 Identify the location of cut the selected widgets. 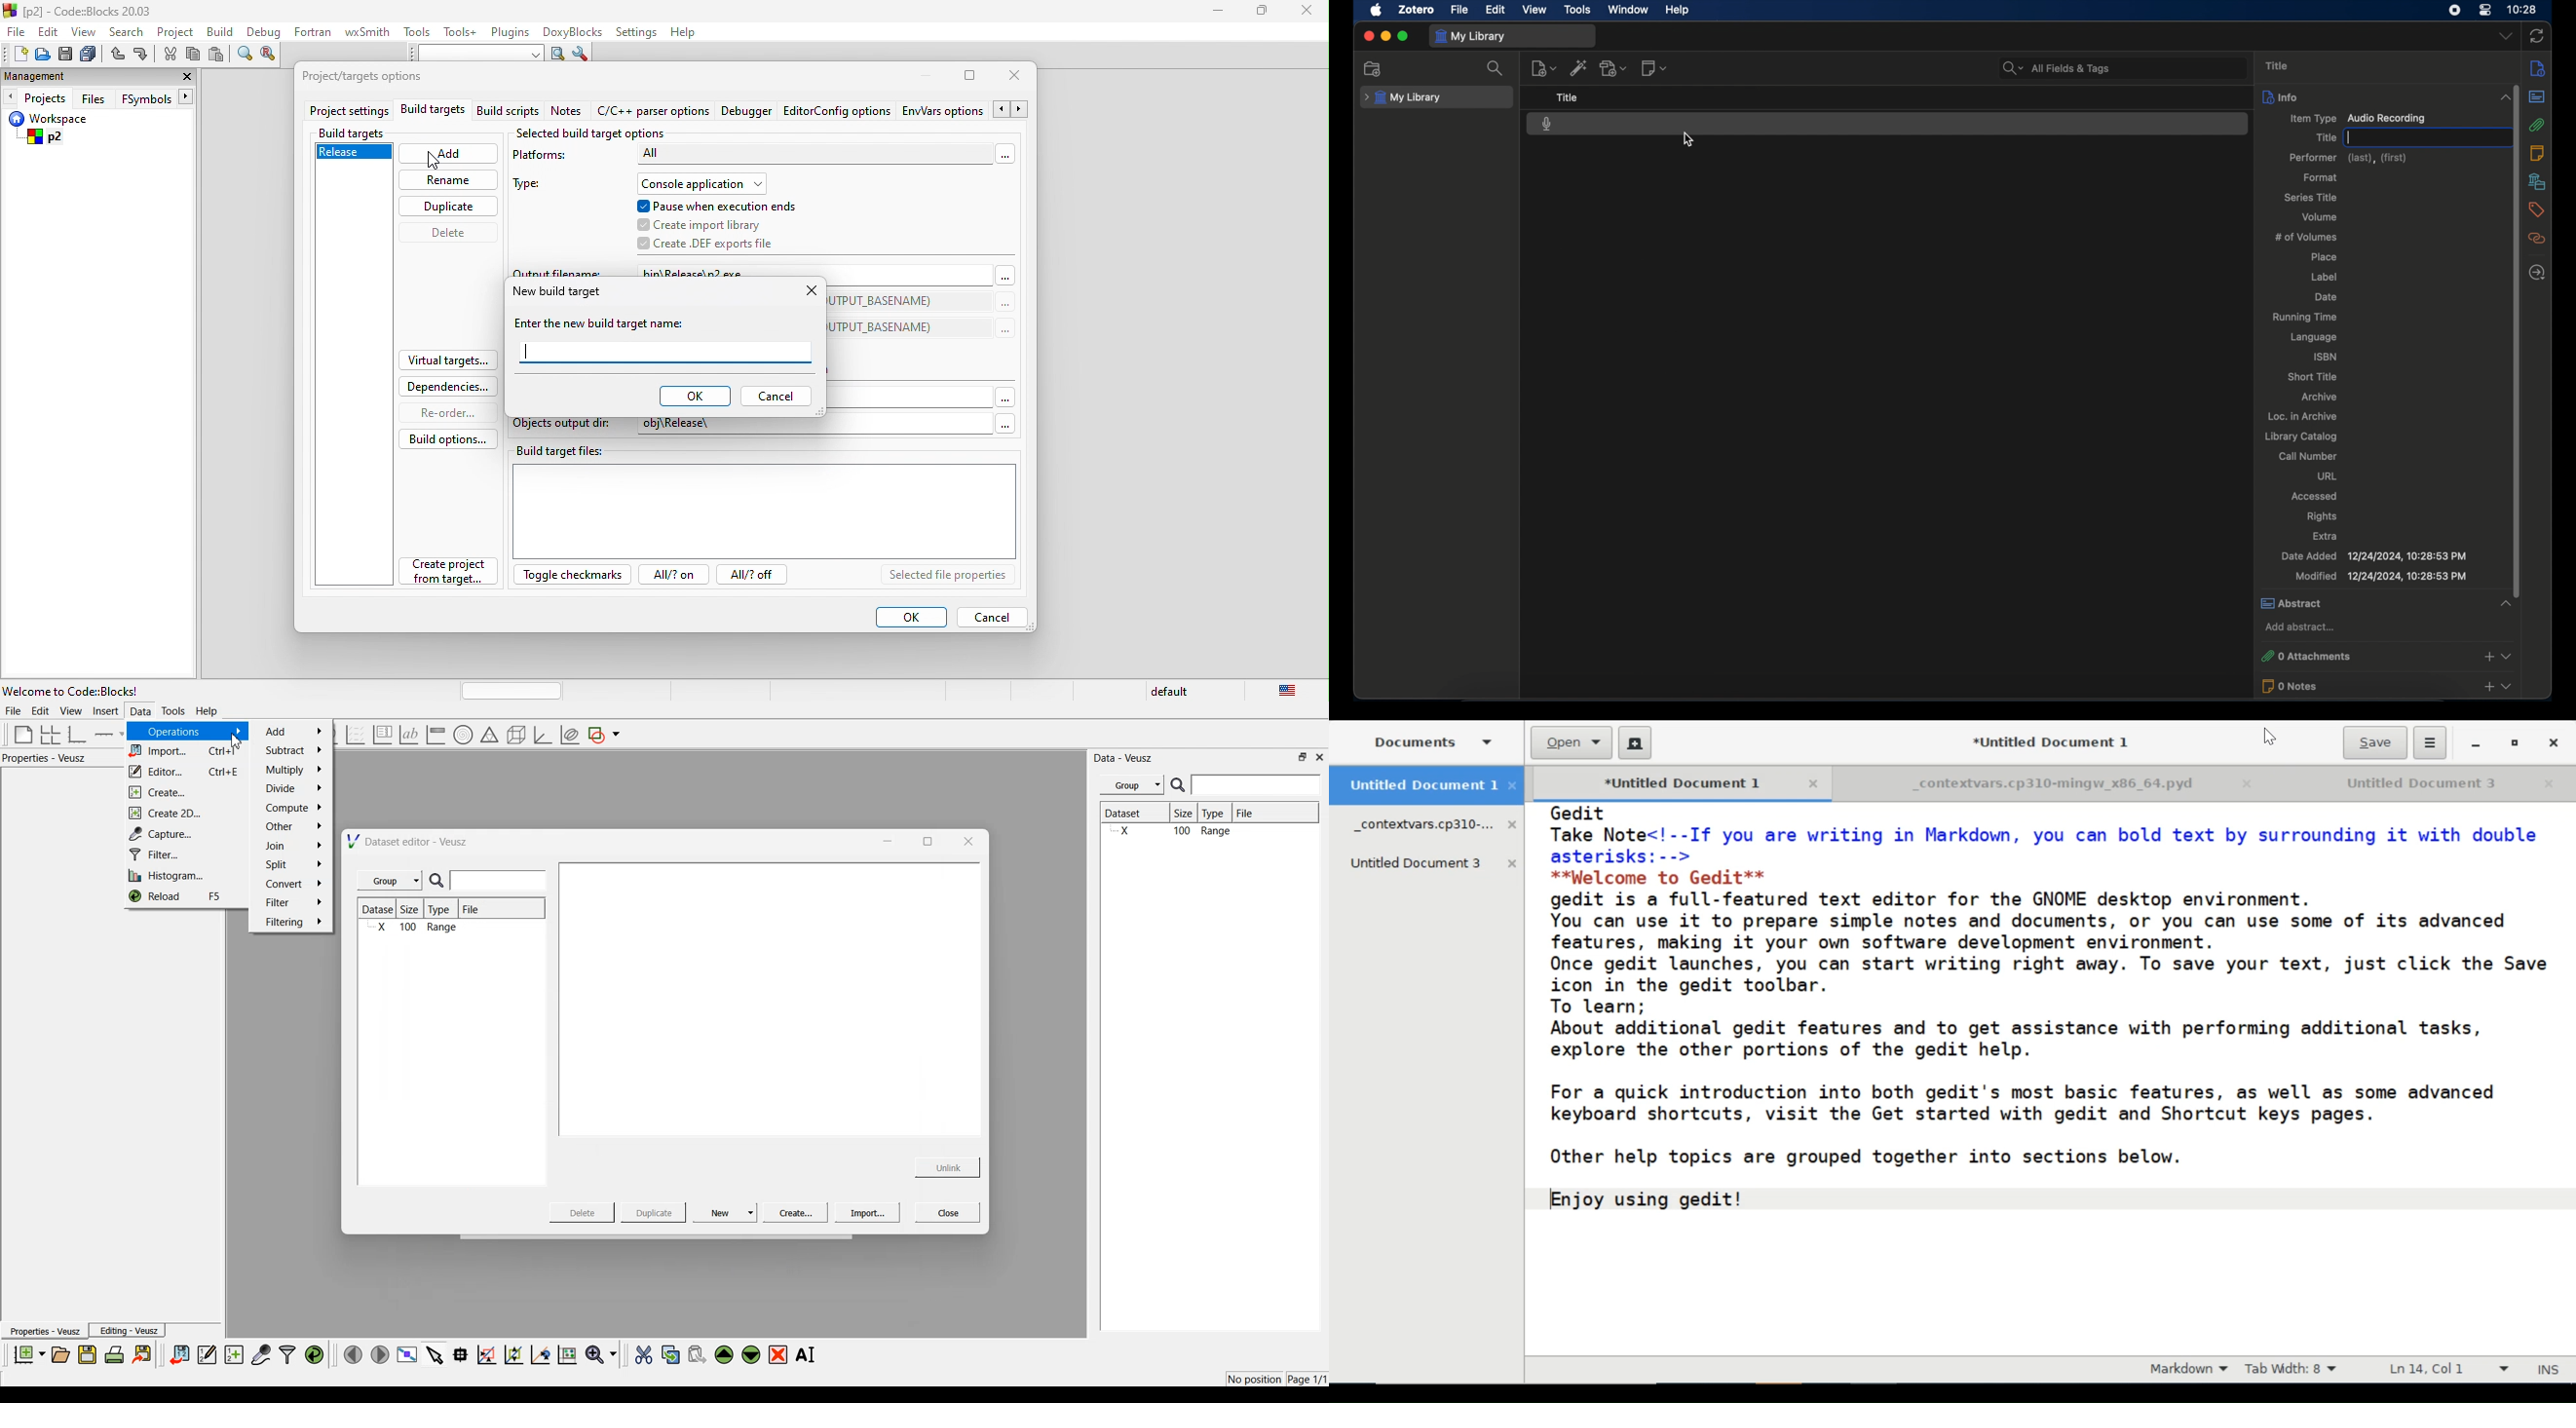
(642, 1356).